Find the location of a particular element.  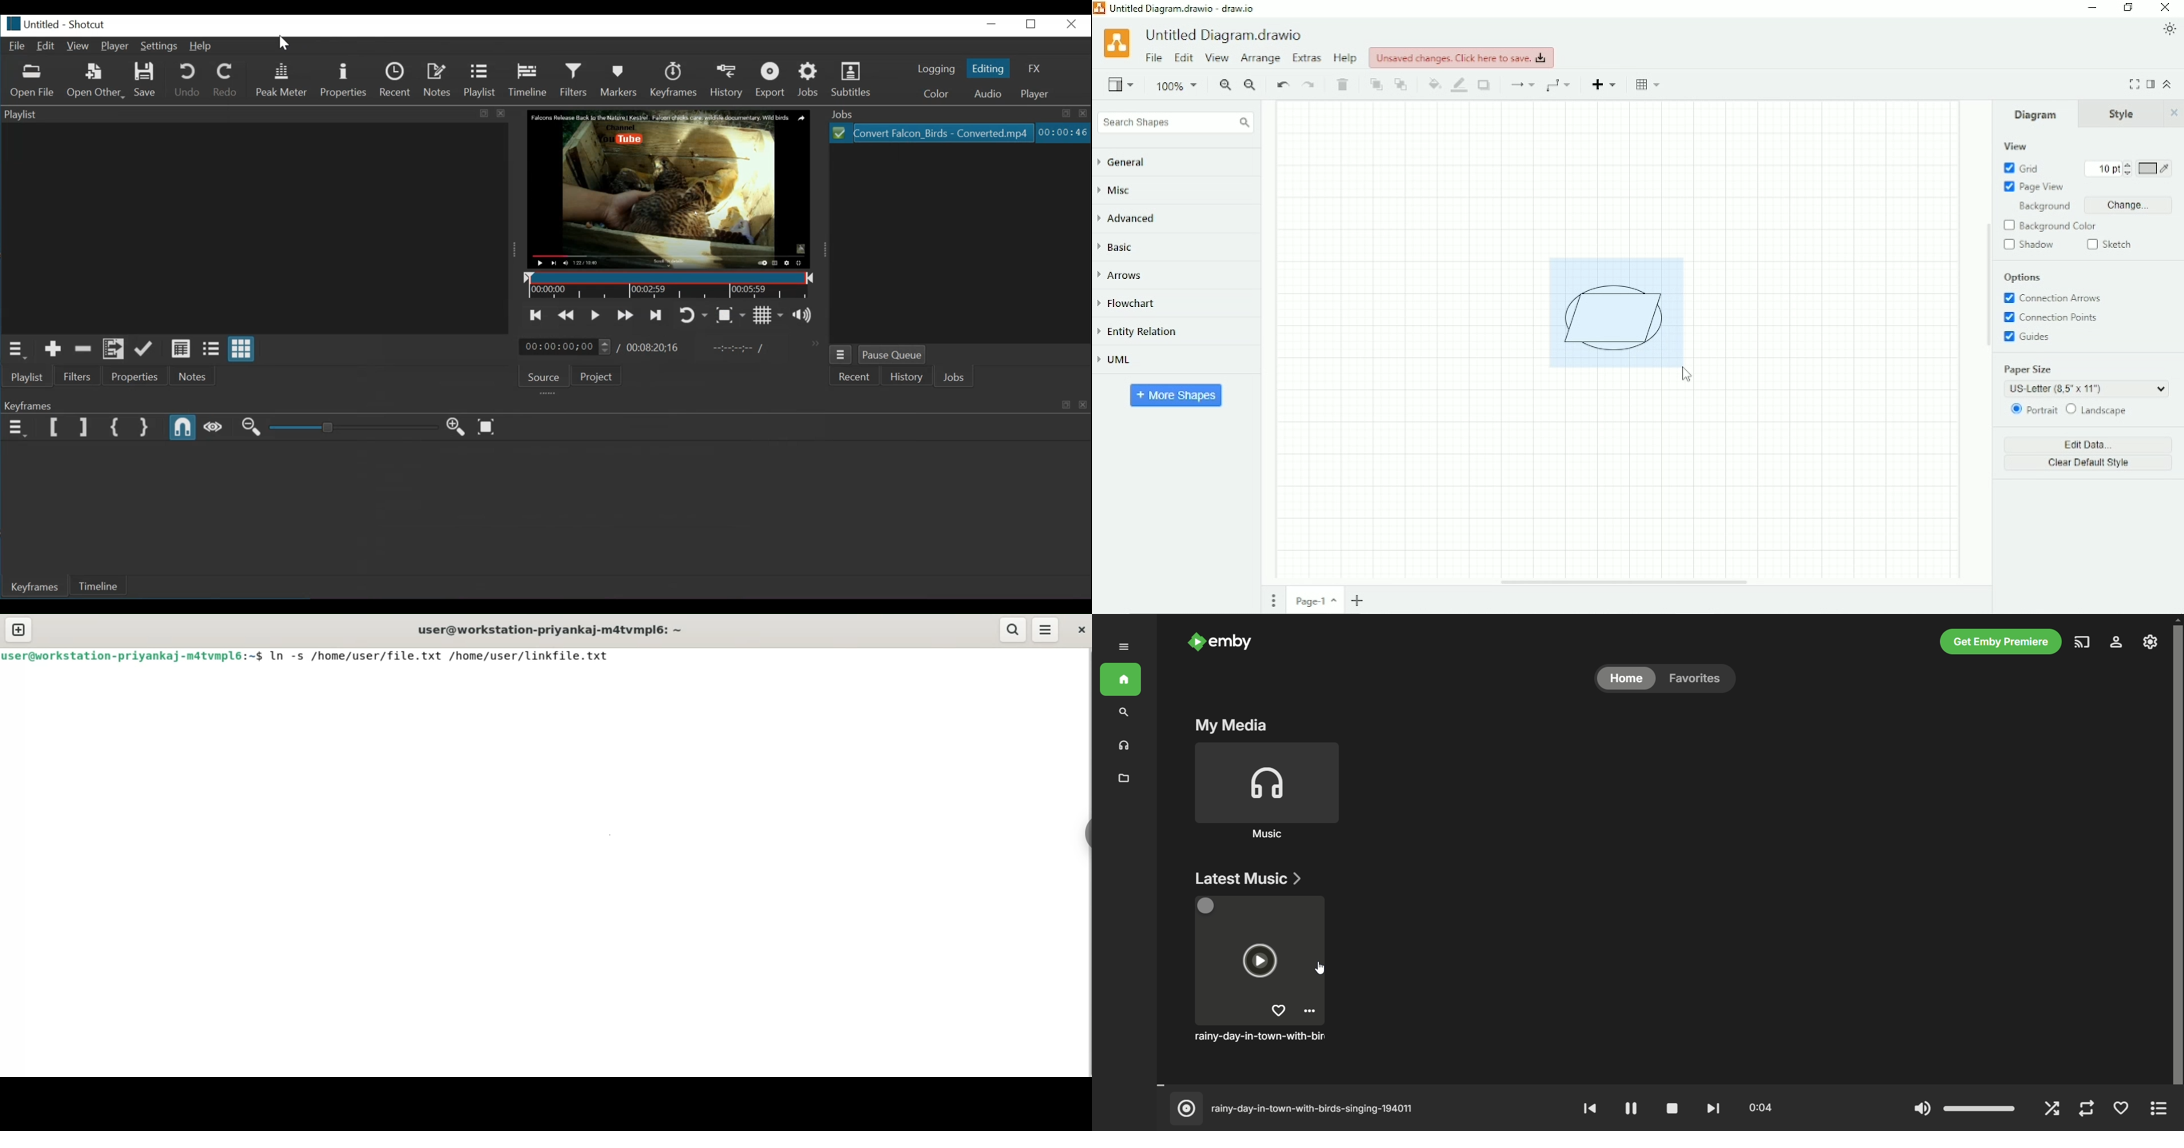

Pages is located at coordinates (1274, 600).